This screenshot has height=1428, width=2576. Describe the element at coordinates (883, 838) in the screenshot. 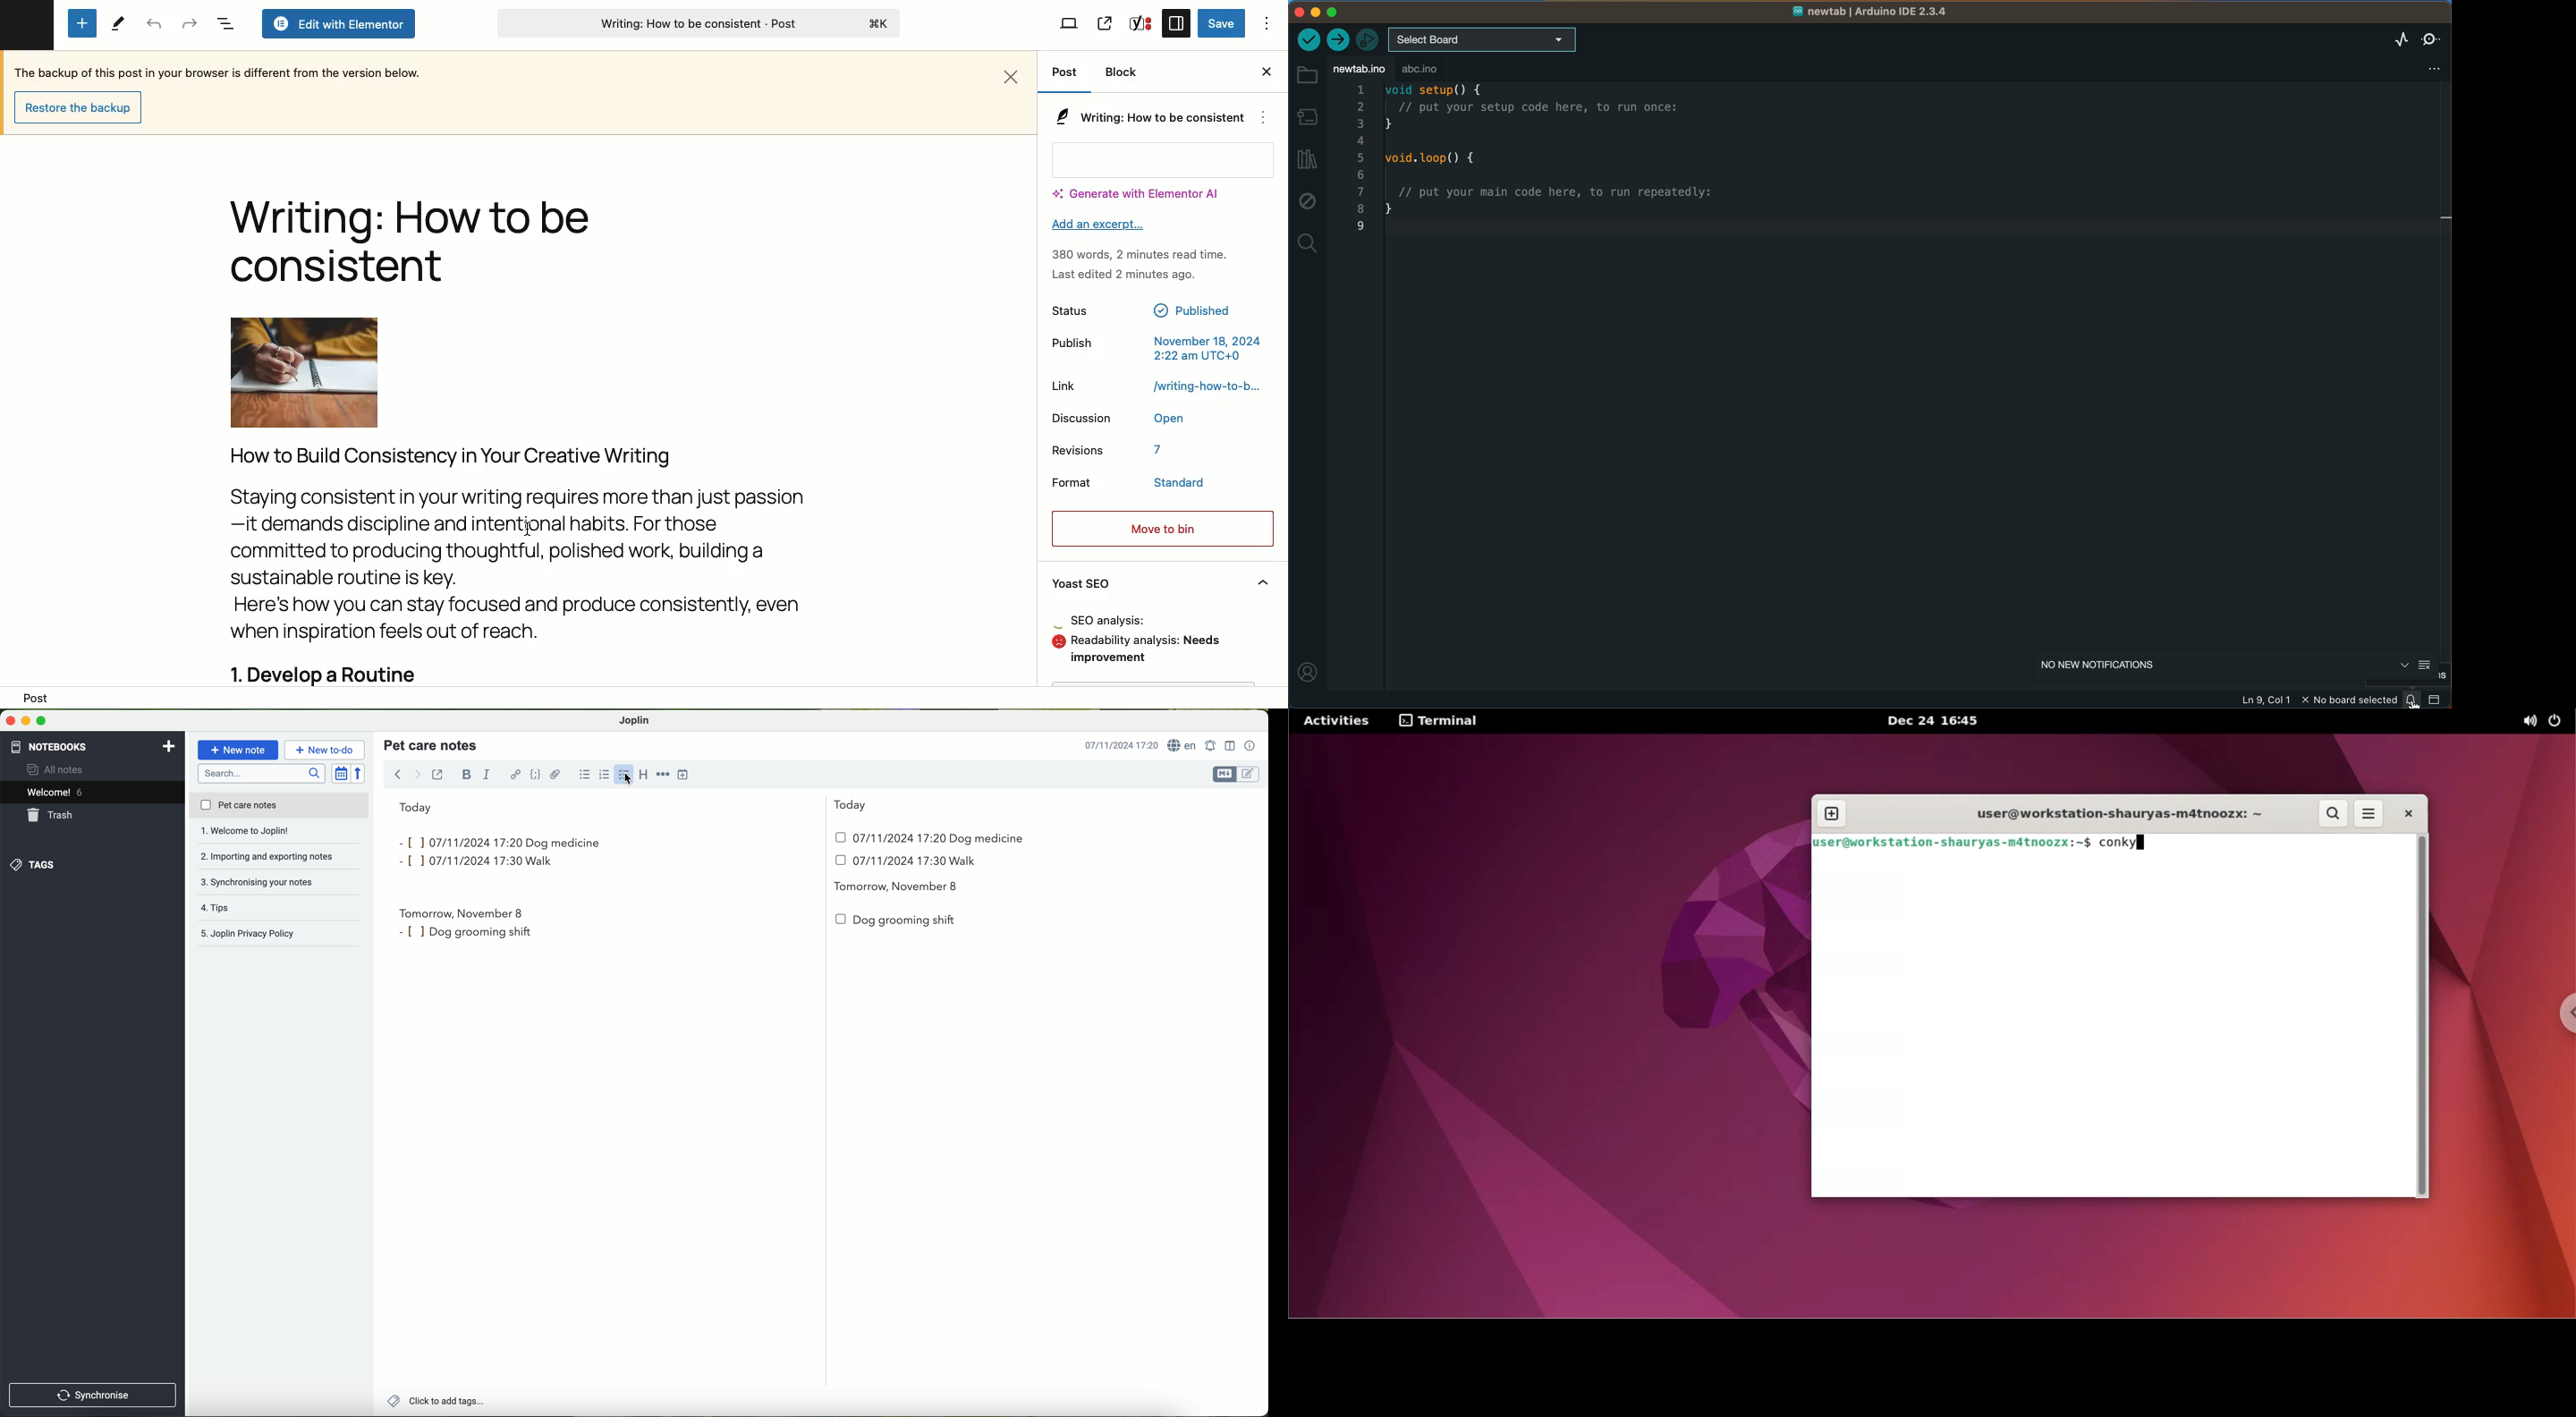

I see `date and hour` at that location.